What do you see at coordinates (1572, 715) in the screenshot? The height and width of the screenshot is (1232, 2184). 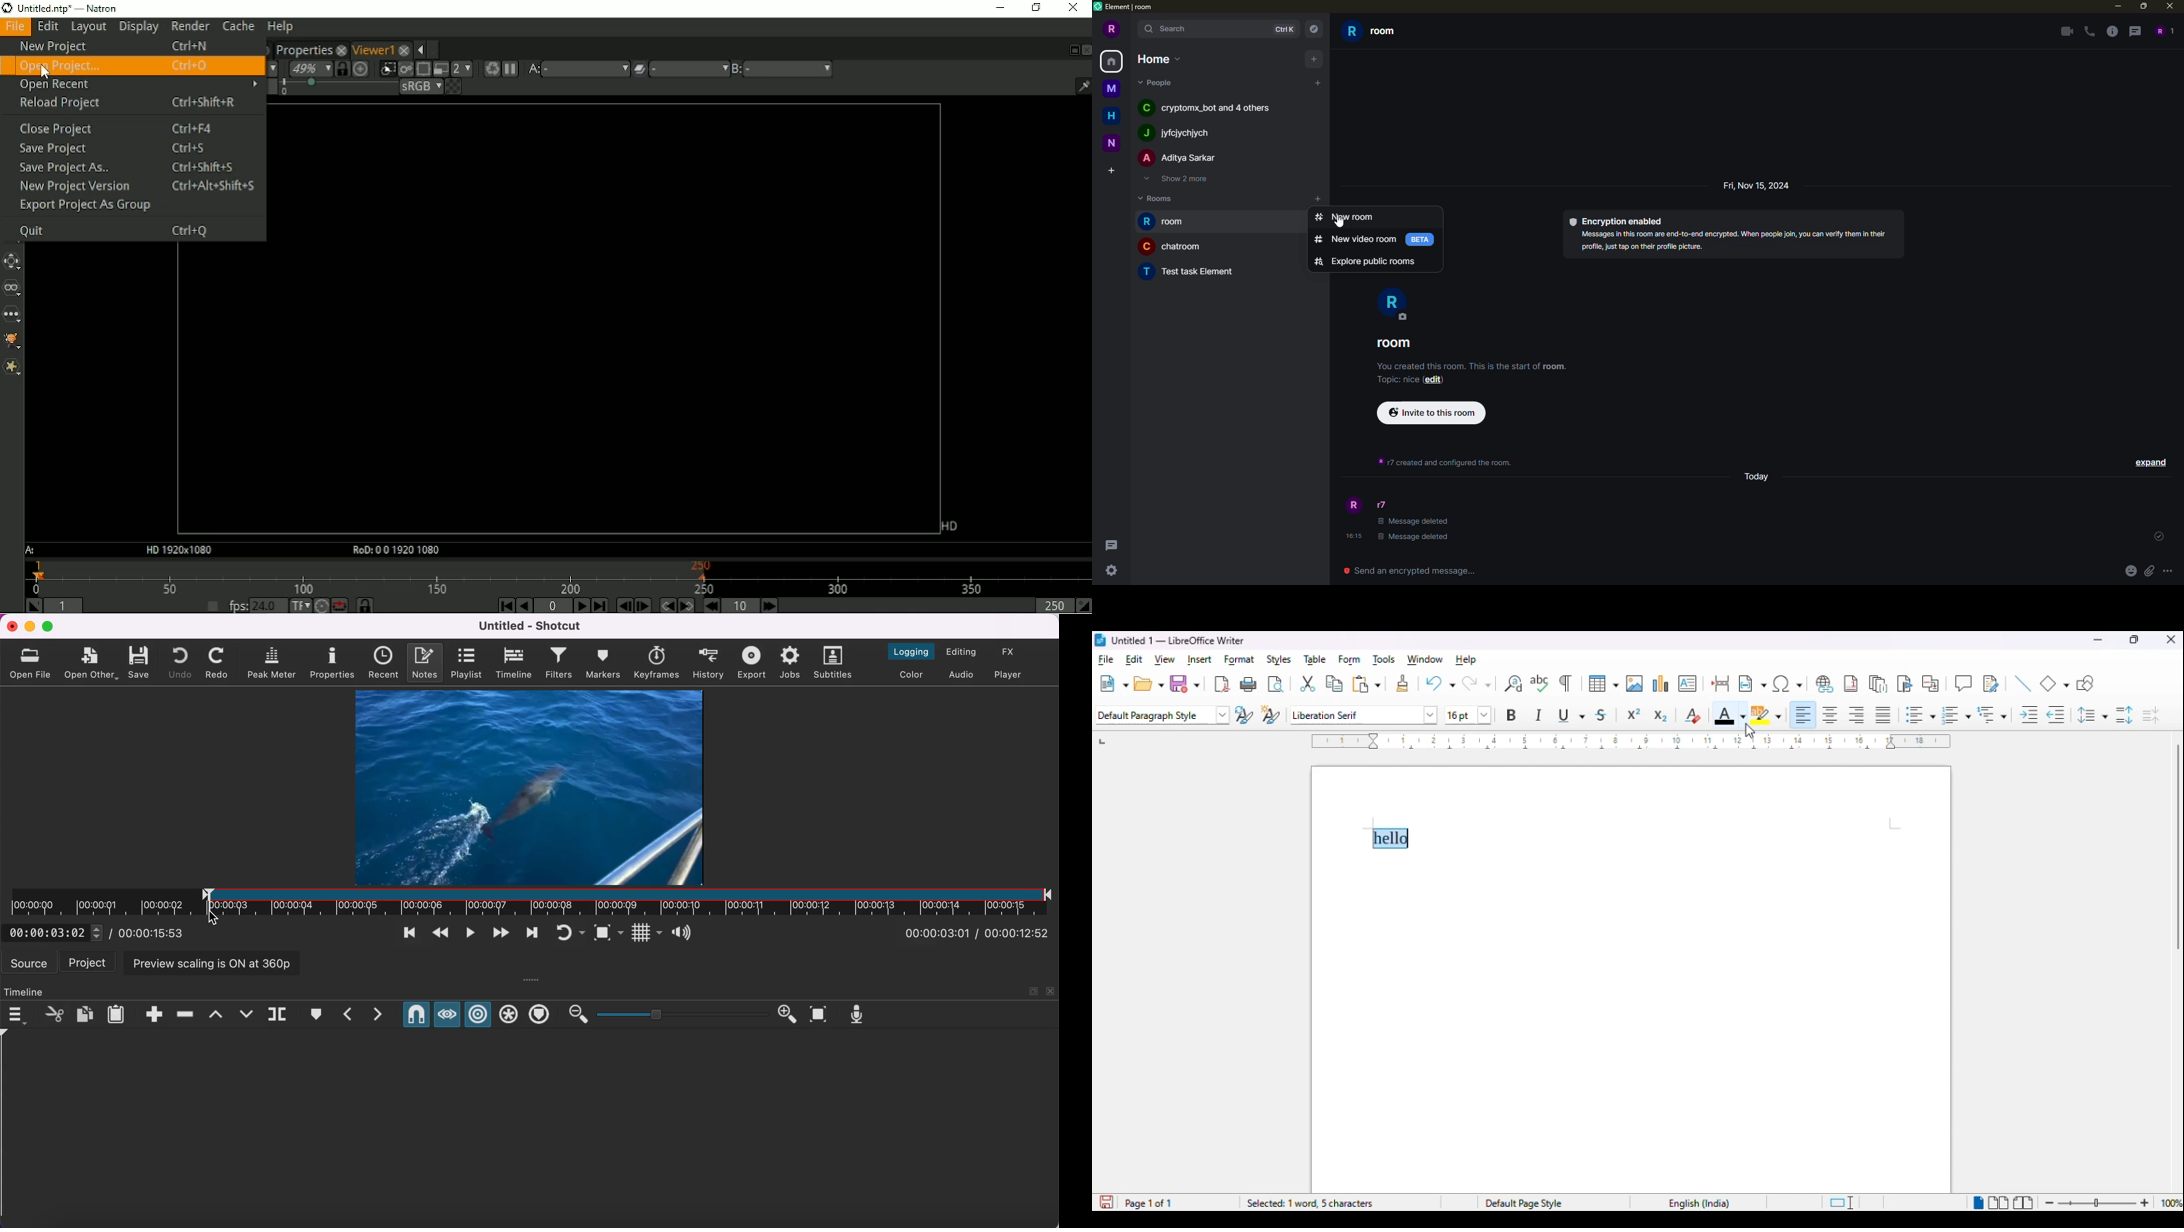 I see `underline` at bounding box center [1572, 715].